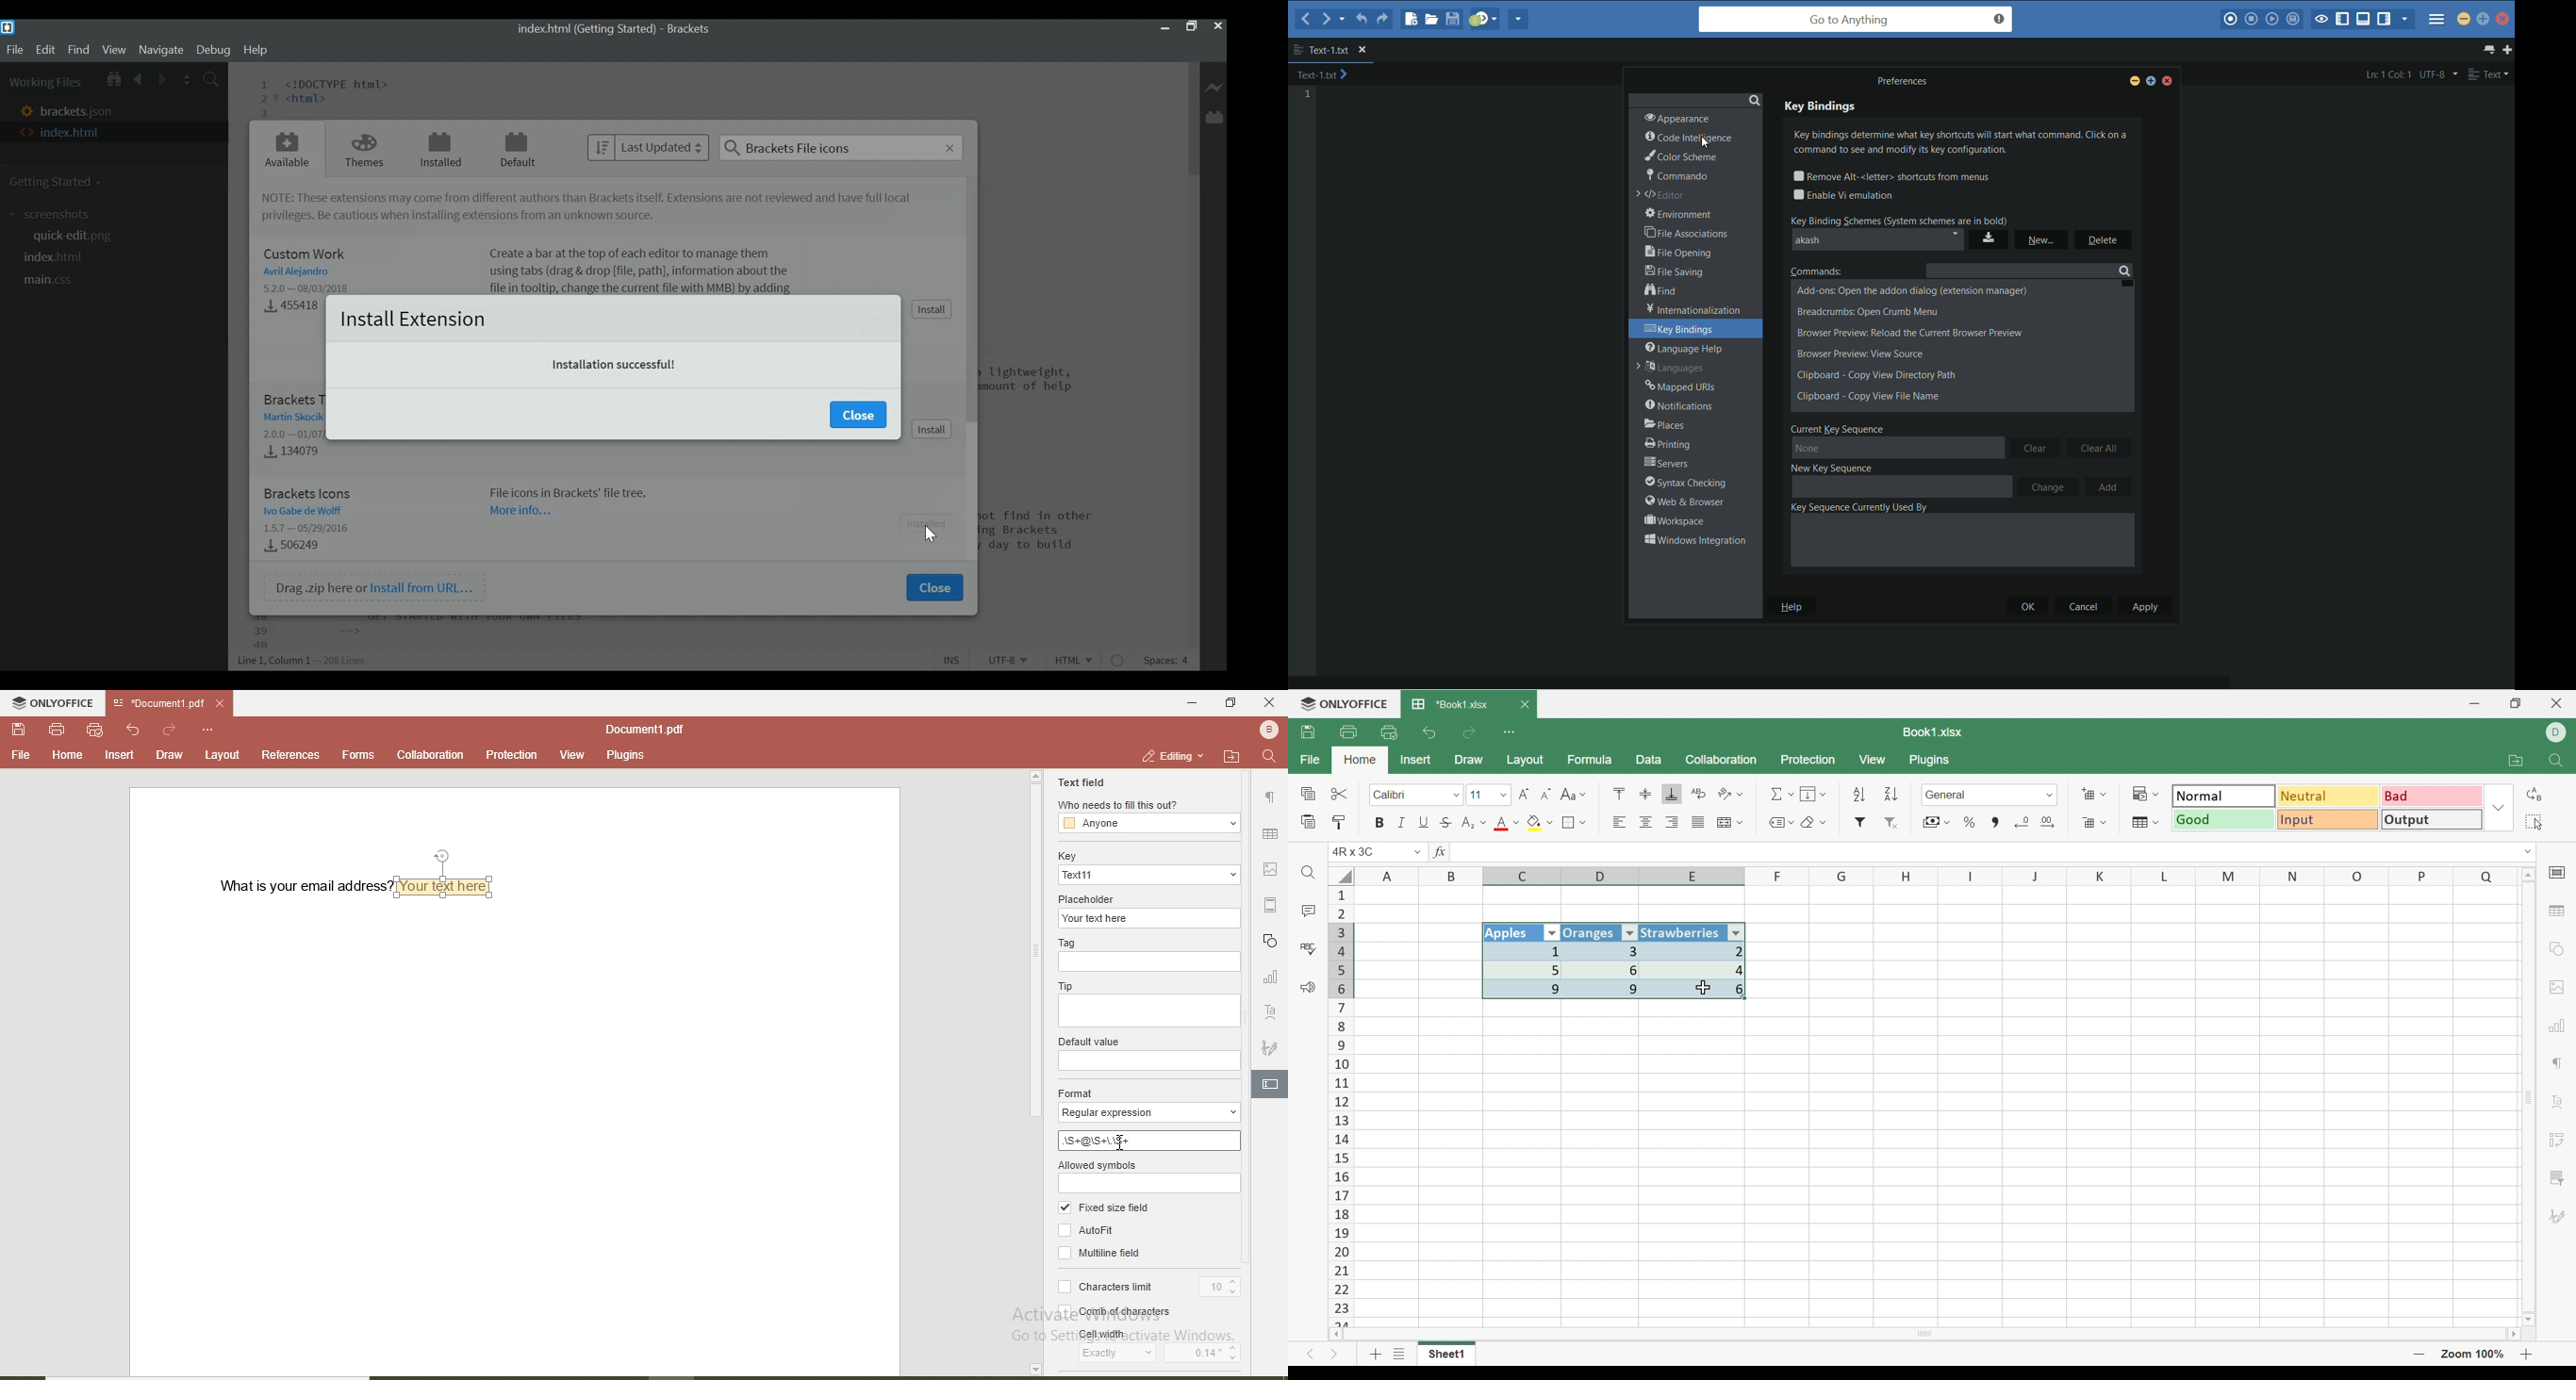 Image resolution: width=2576 pixels, height=1400 pixels. What do you see at coordinates (614, 30) in the screenshot?
I see `index.html (Getting started) - Brackets` at bounding box center [614, 30].